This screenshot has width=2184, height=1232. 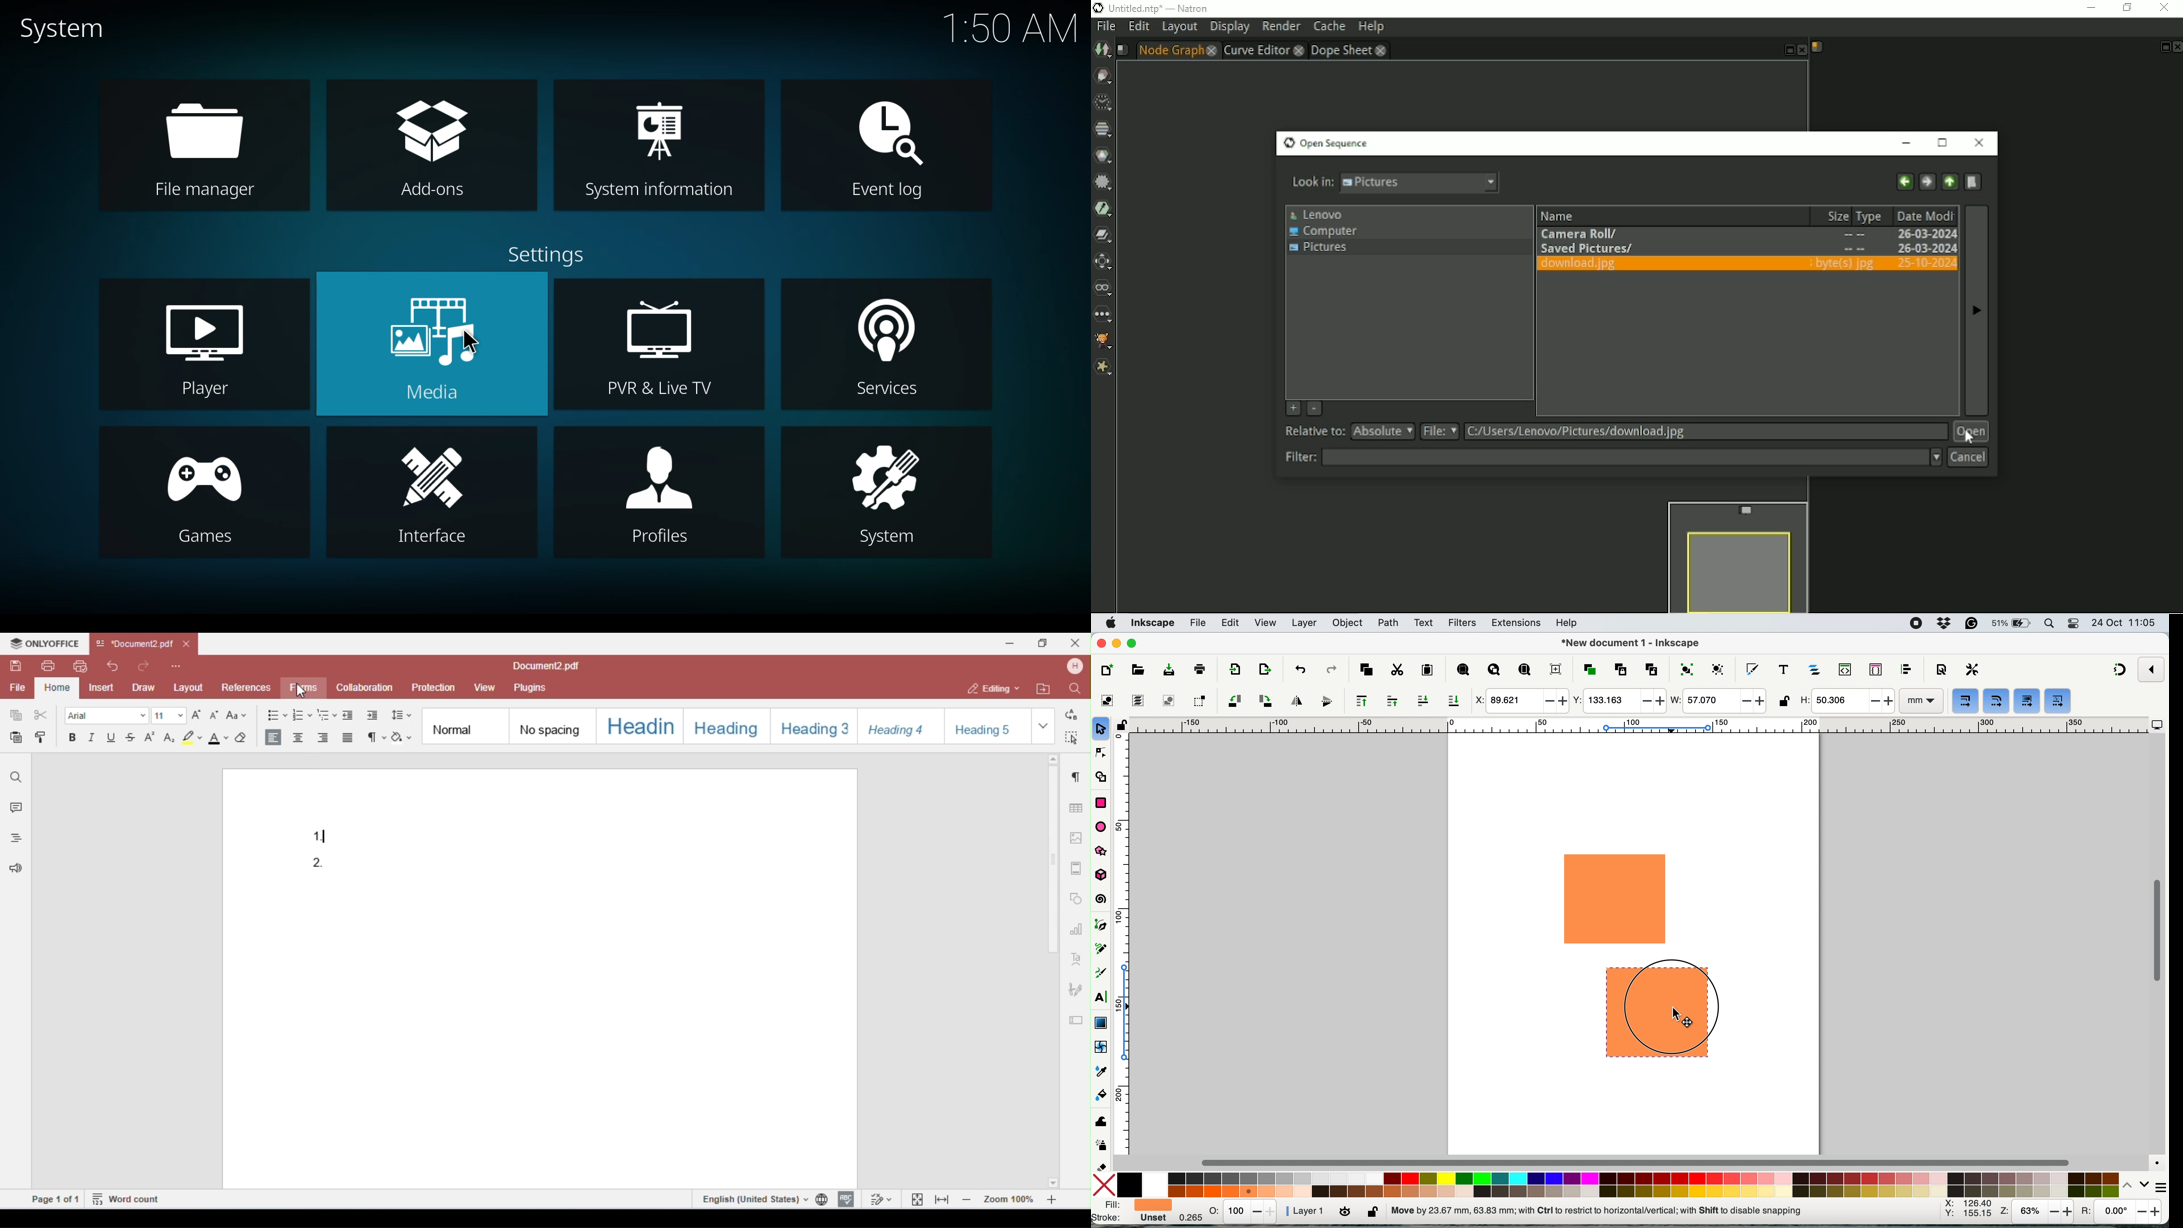 What do you see at coordinates (1139, 700) in the screenshot?
I see `select all in all layers` at bounding box center [1139, 700].